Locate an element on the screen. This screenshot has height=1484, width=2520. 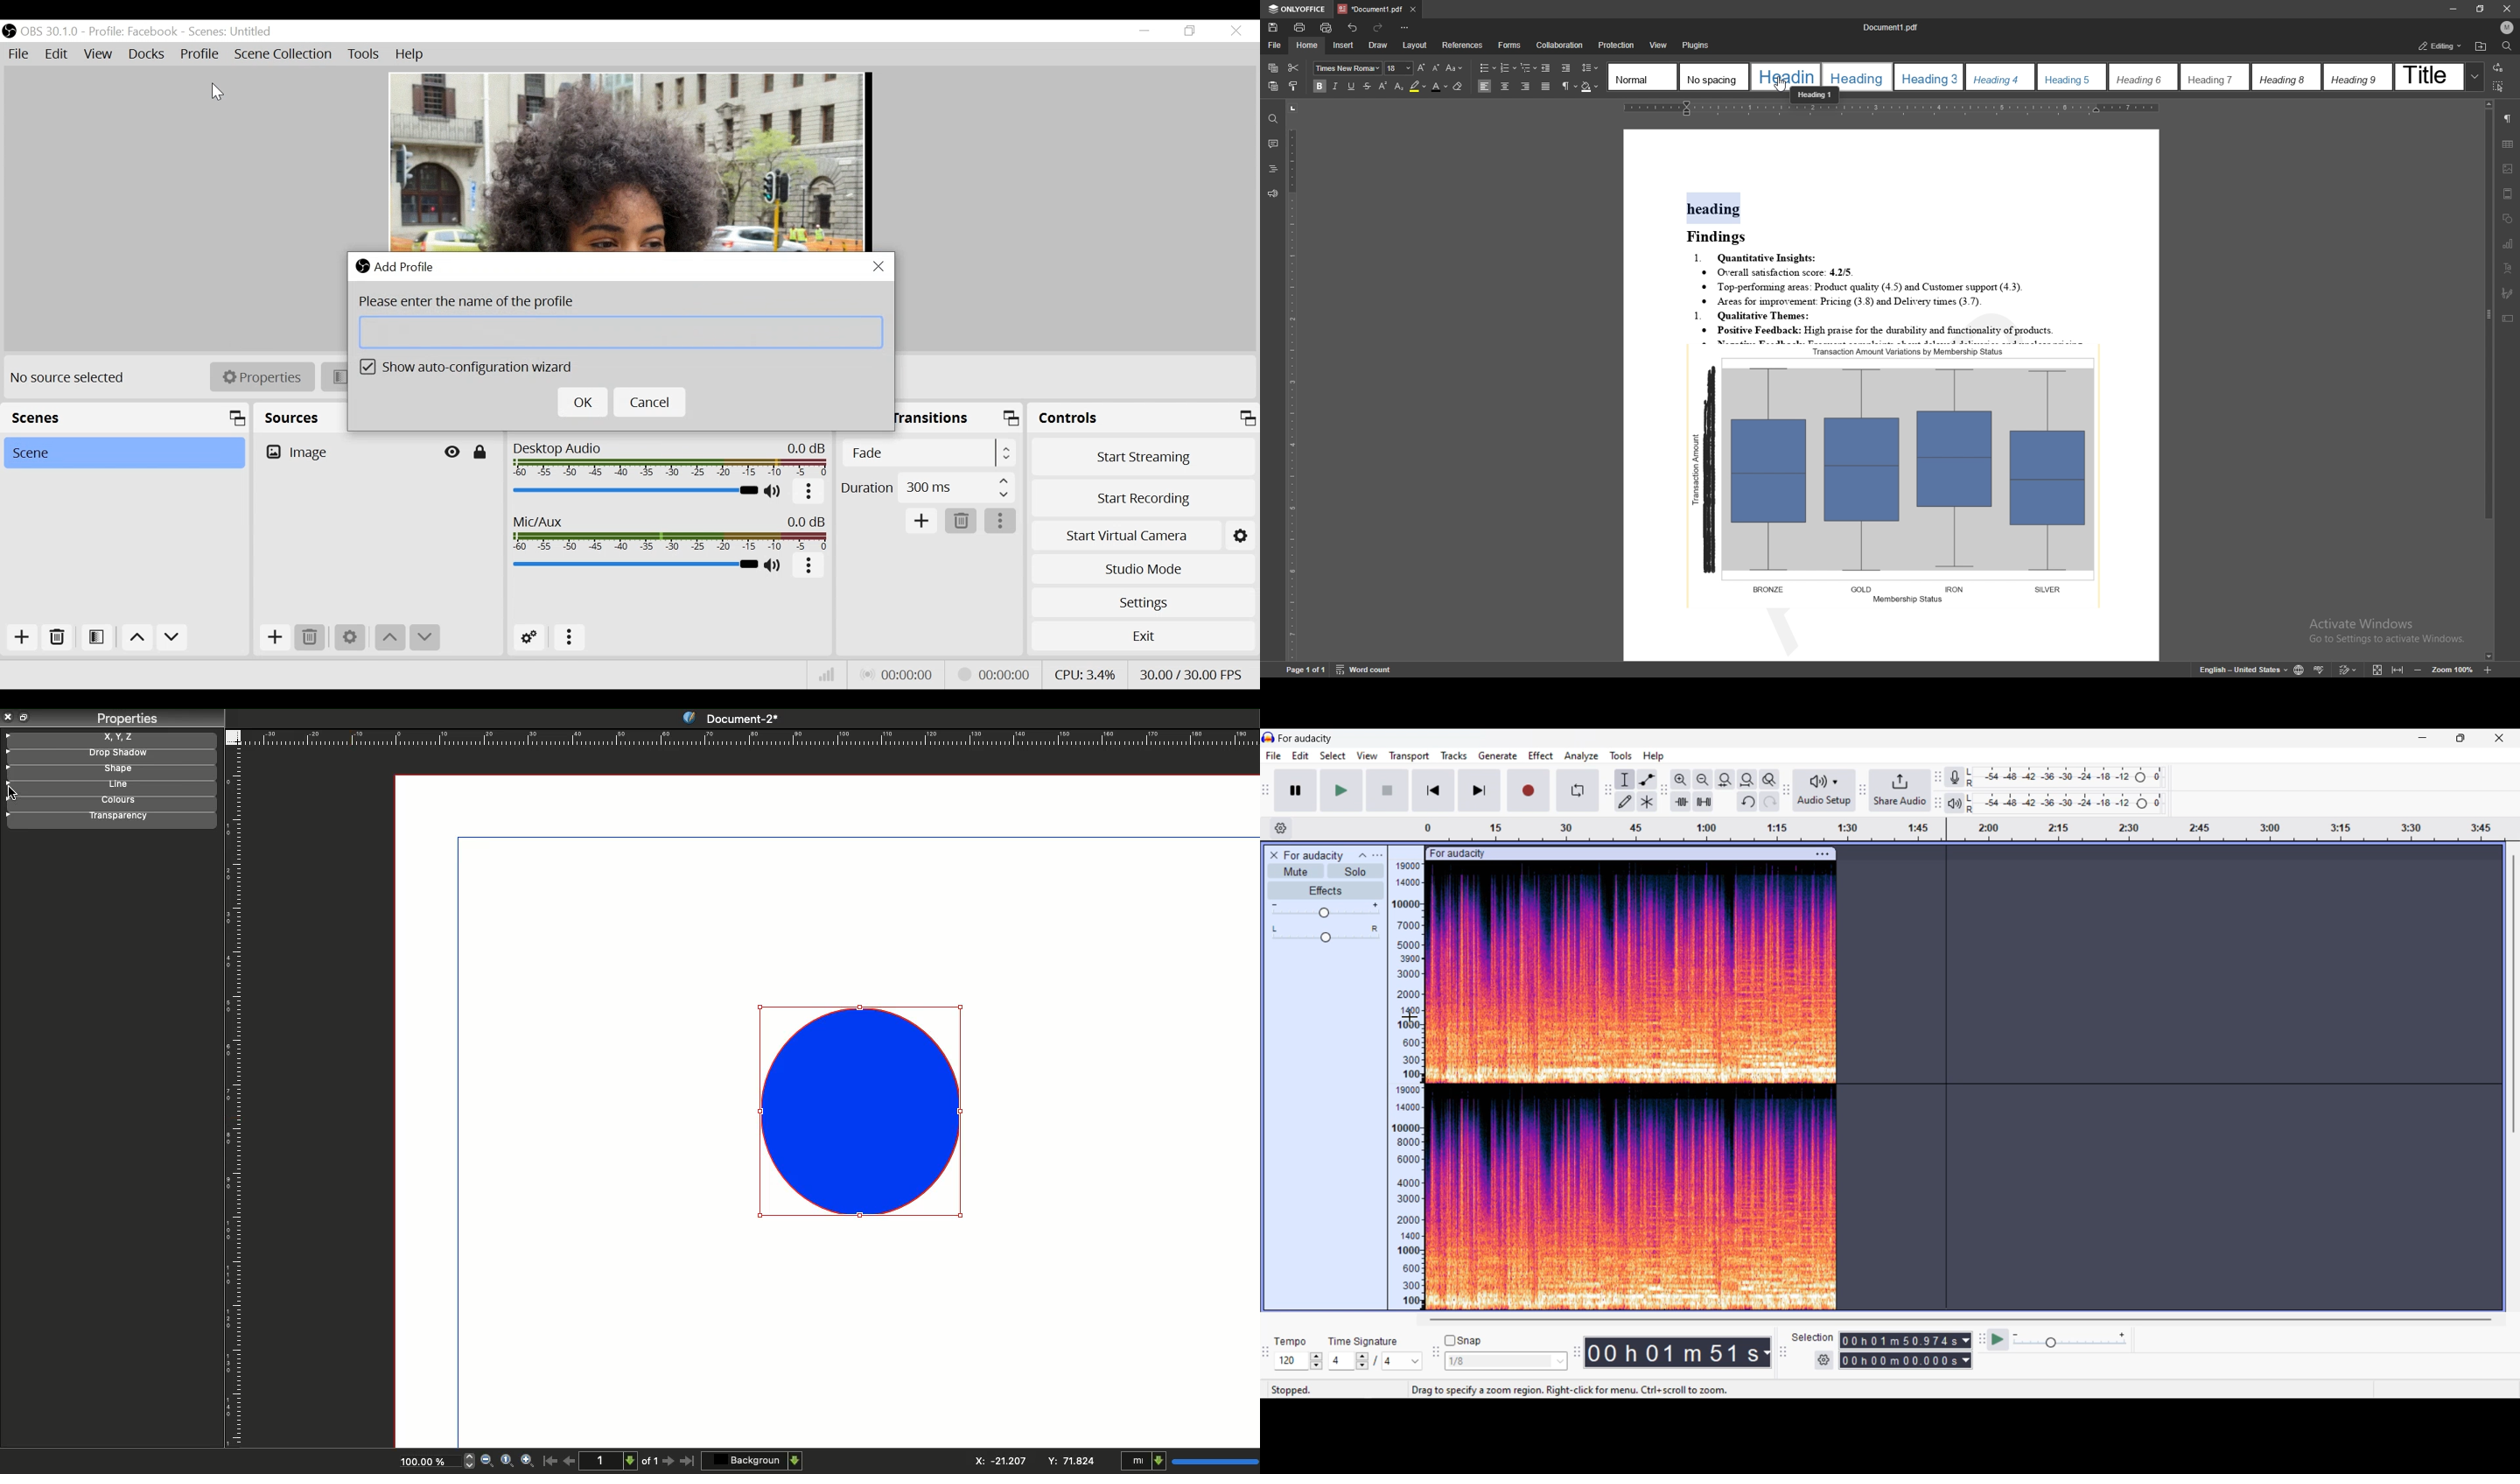
Advanced Audio Settings is located at coordinates (530, 637).